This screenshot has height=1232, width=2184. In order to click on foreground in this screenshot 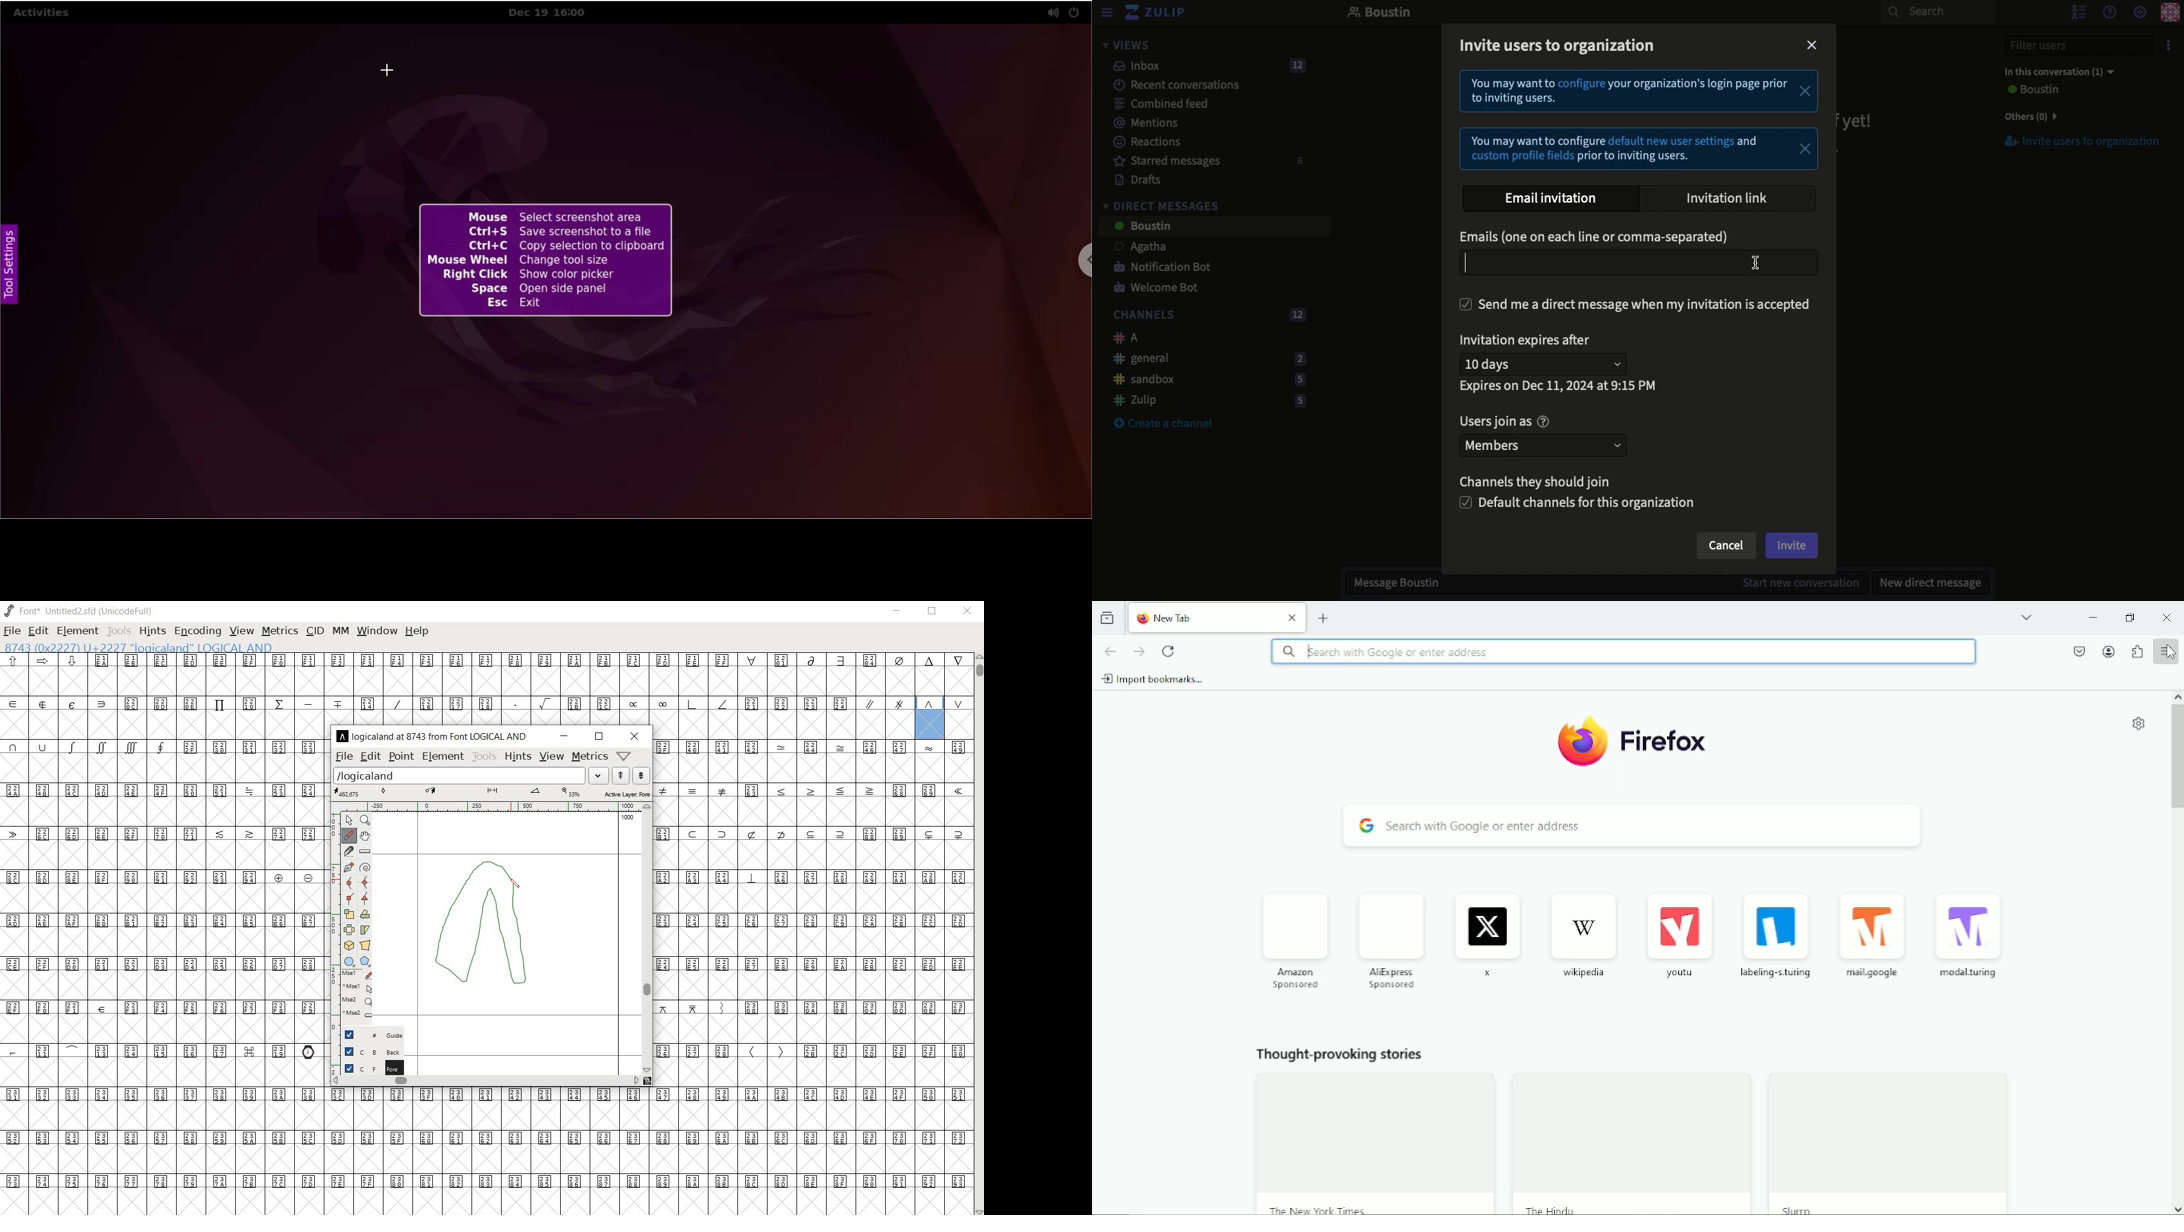, I will do `click(368, 1068)`.